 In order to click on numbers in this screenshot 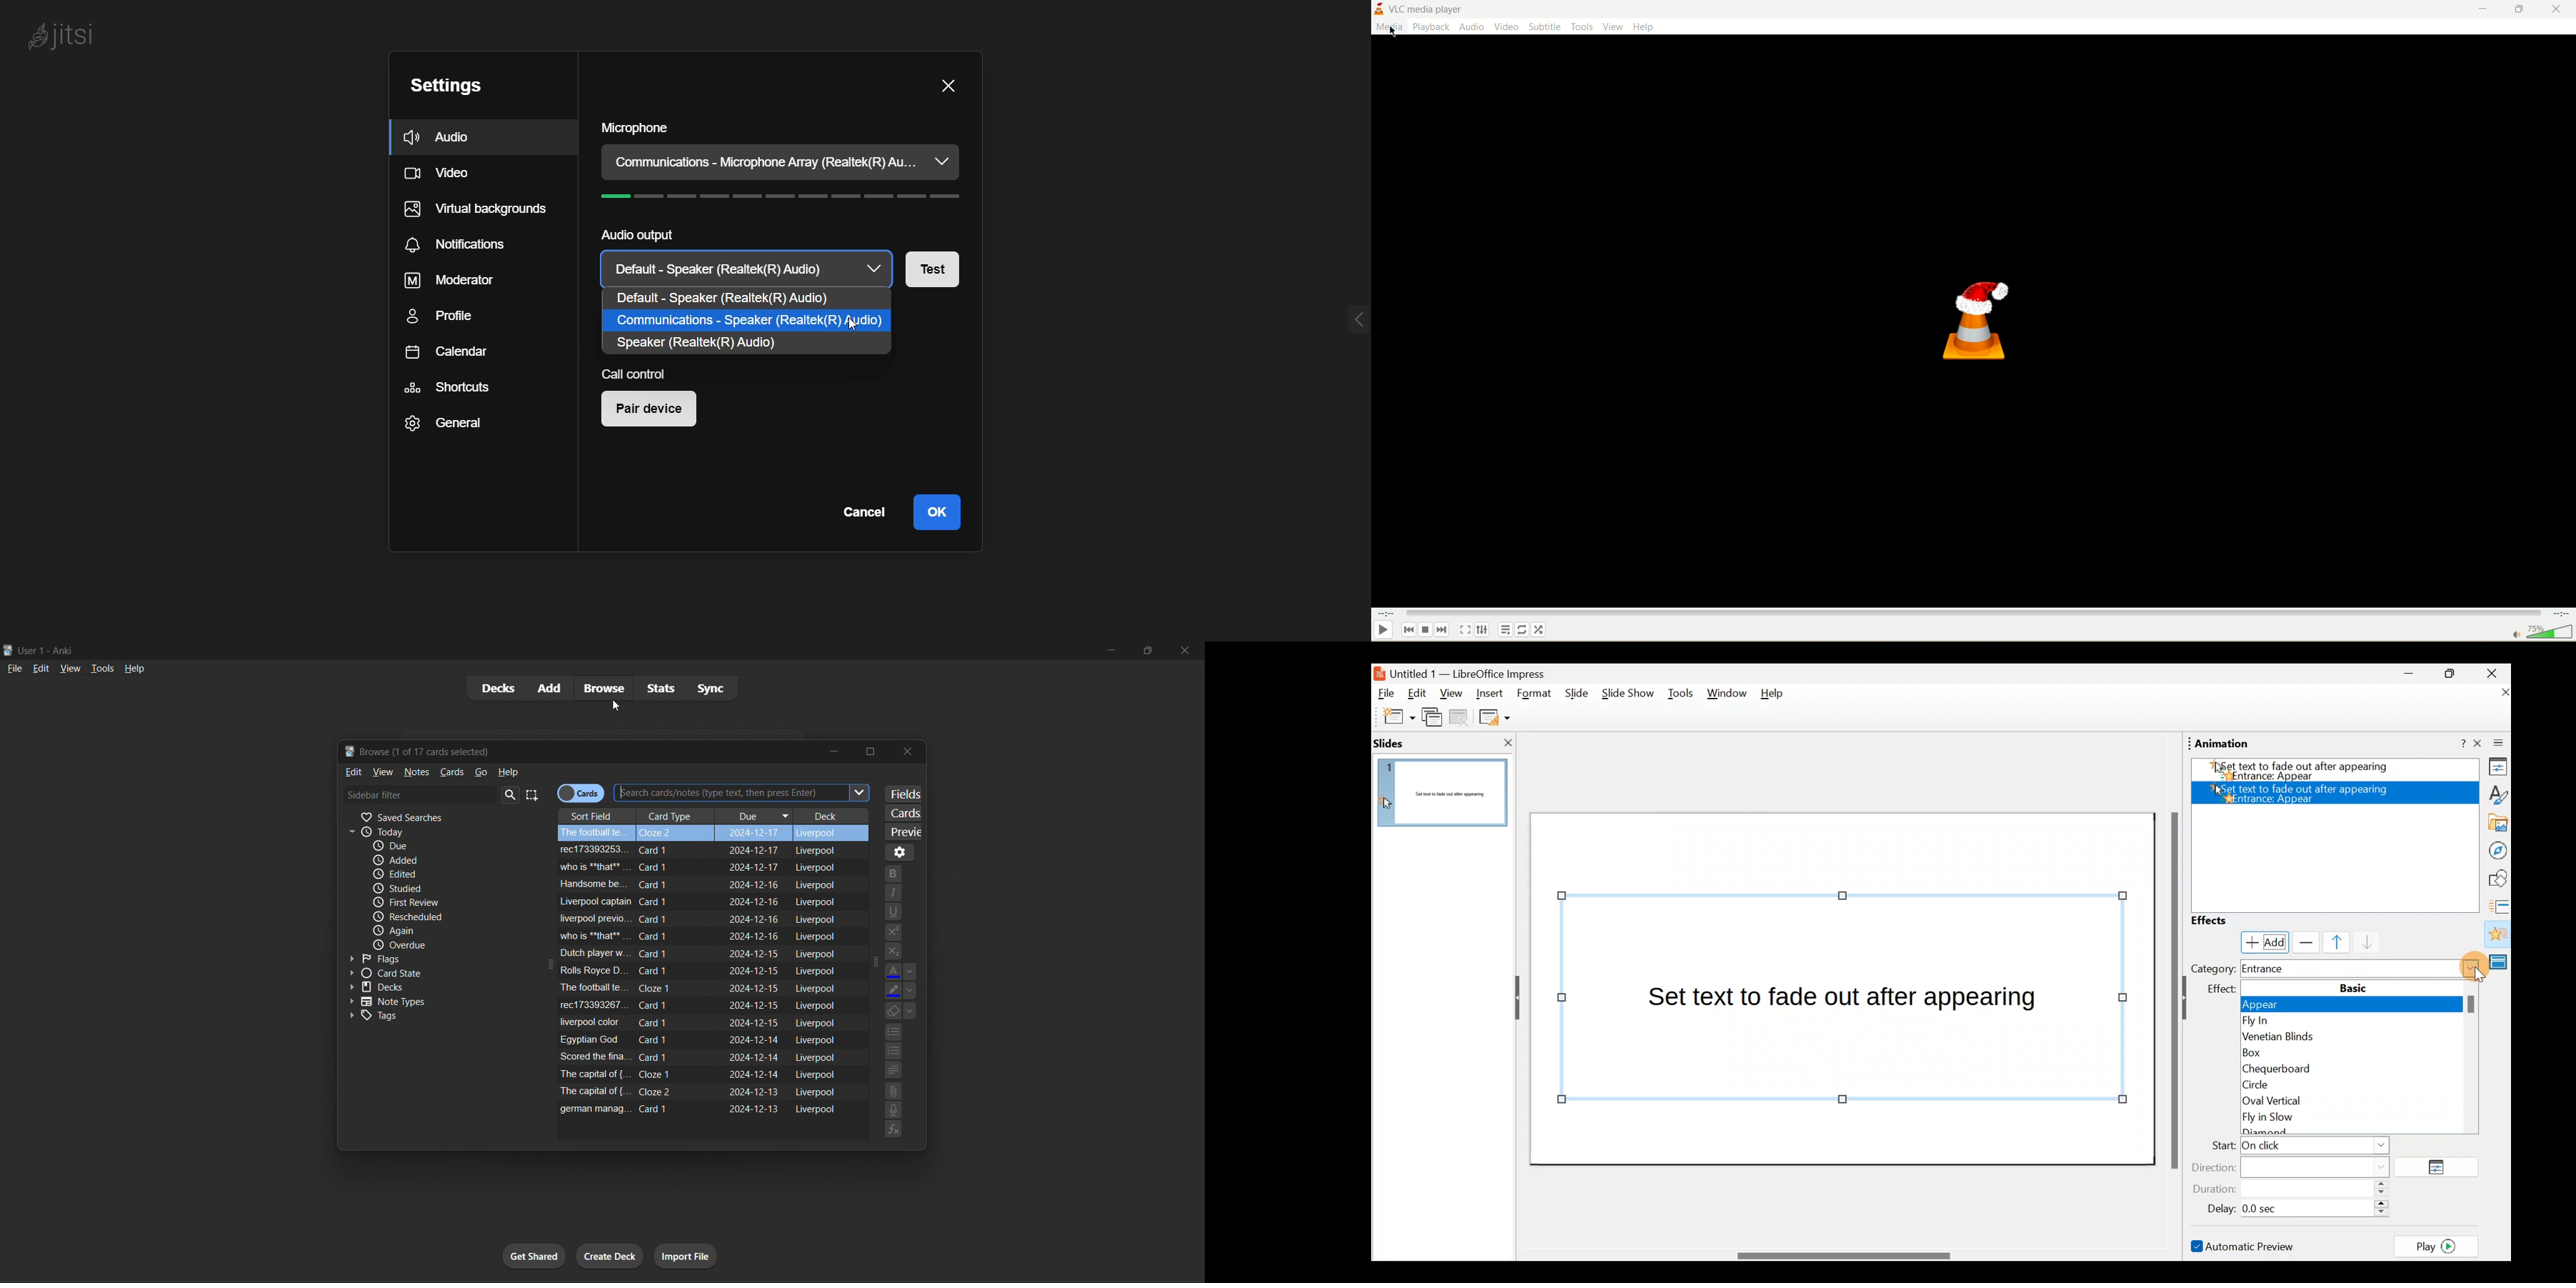, I will do `click(894, 1051)`.